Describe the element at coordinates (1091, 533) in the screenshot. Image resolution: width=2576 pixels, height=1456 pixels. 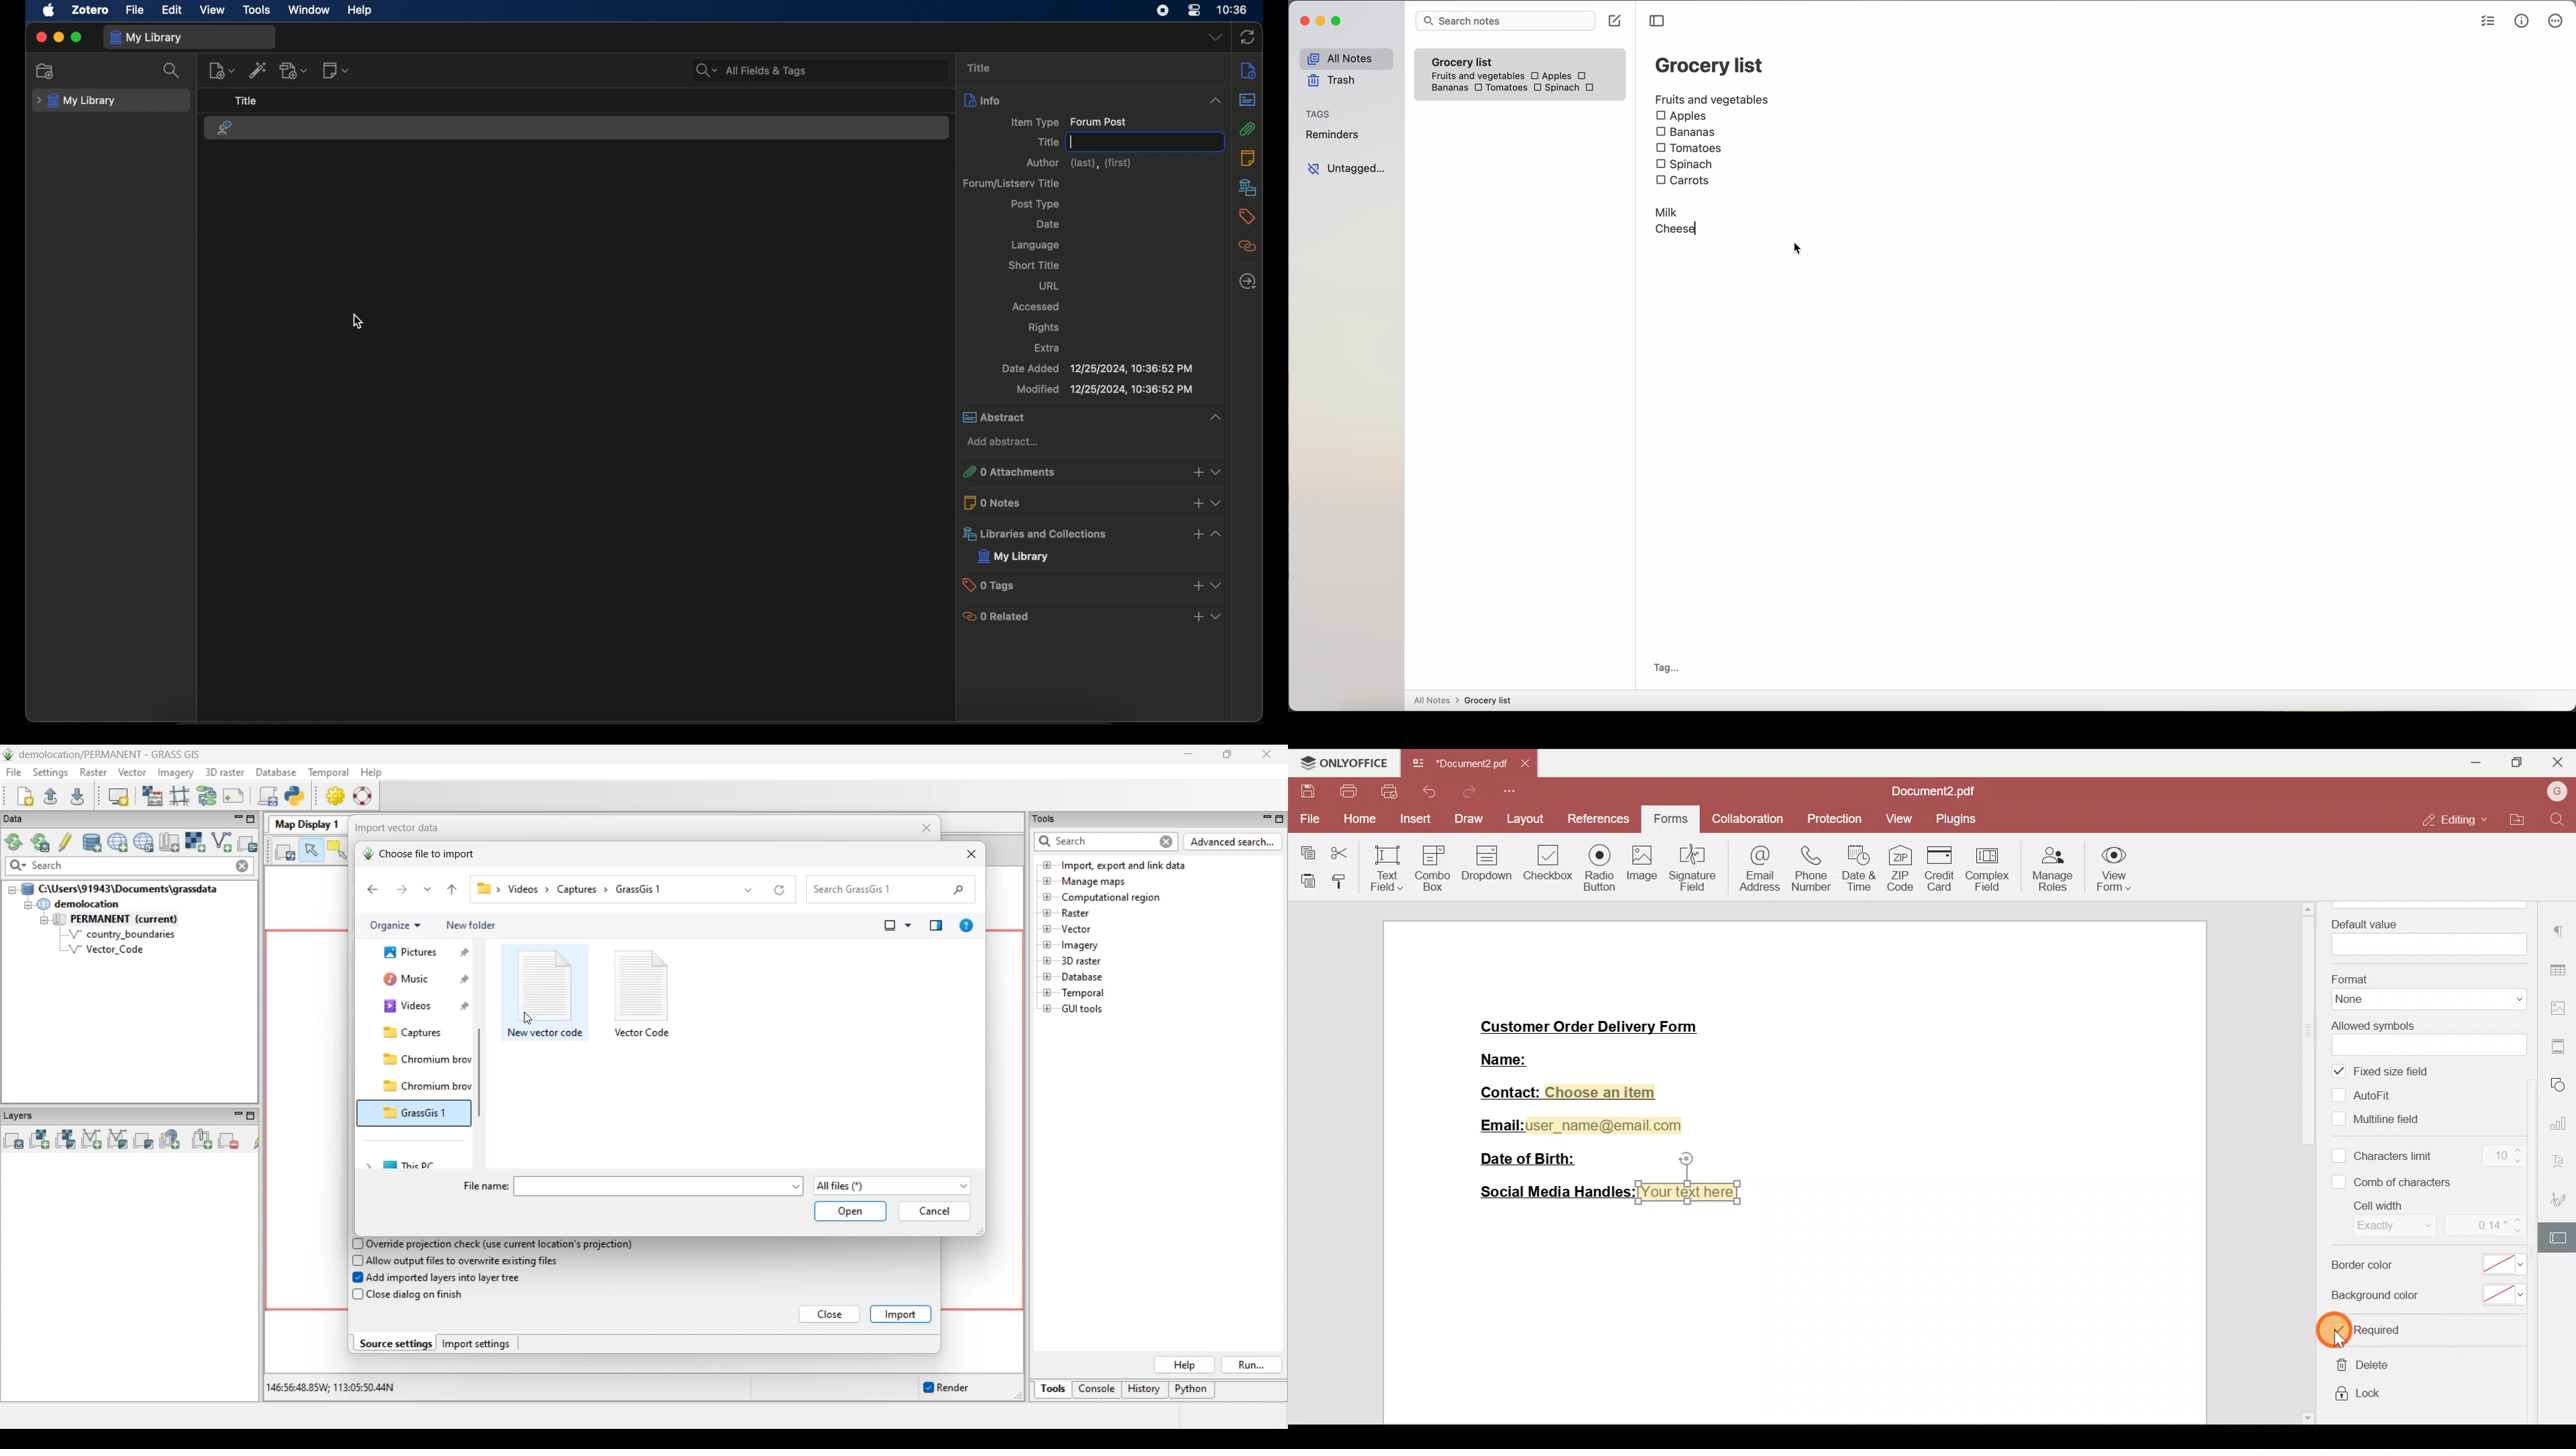
I see `libraries and collections` at that location.